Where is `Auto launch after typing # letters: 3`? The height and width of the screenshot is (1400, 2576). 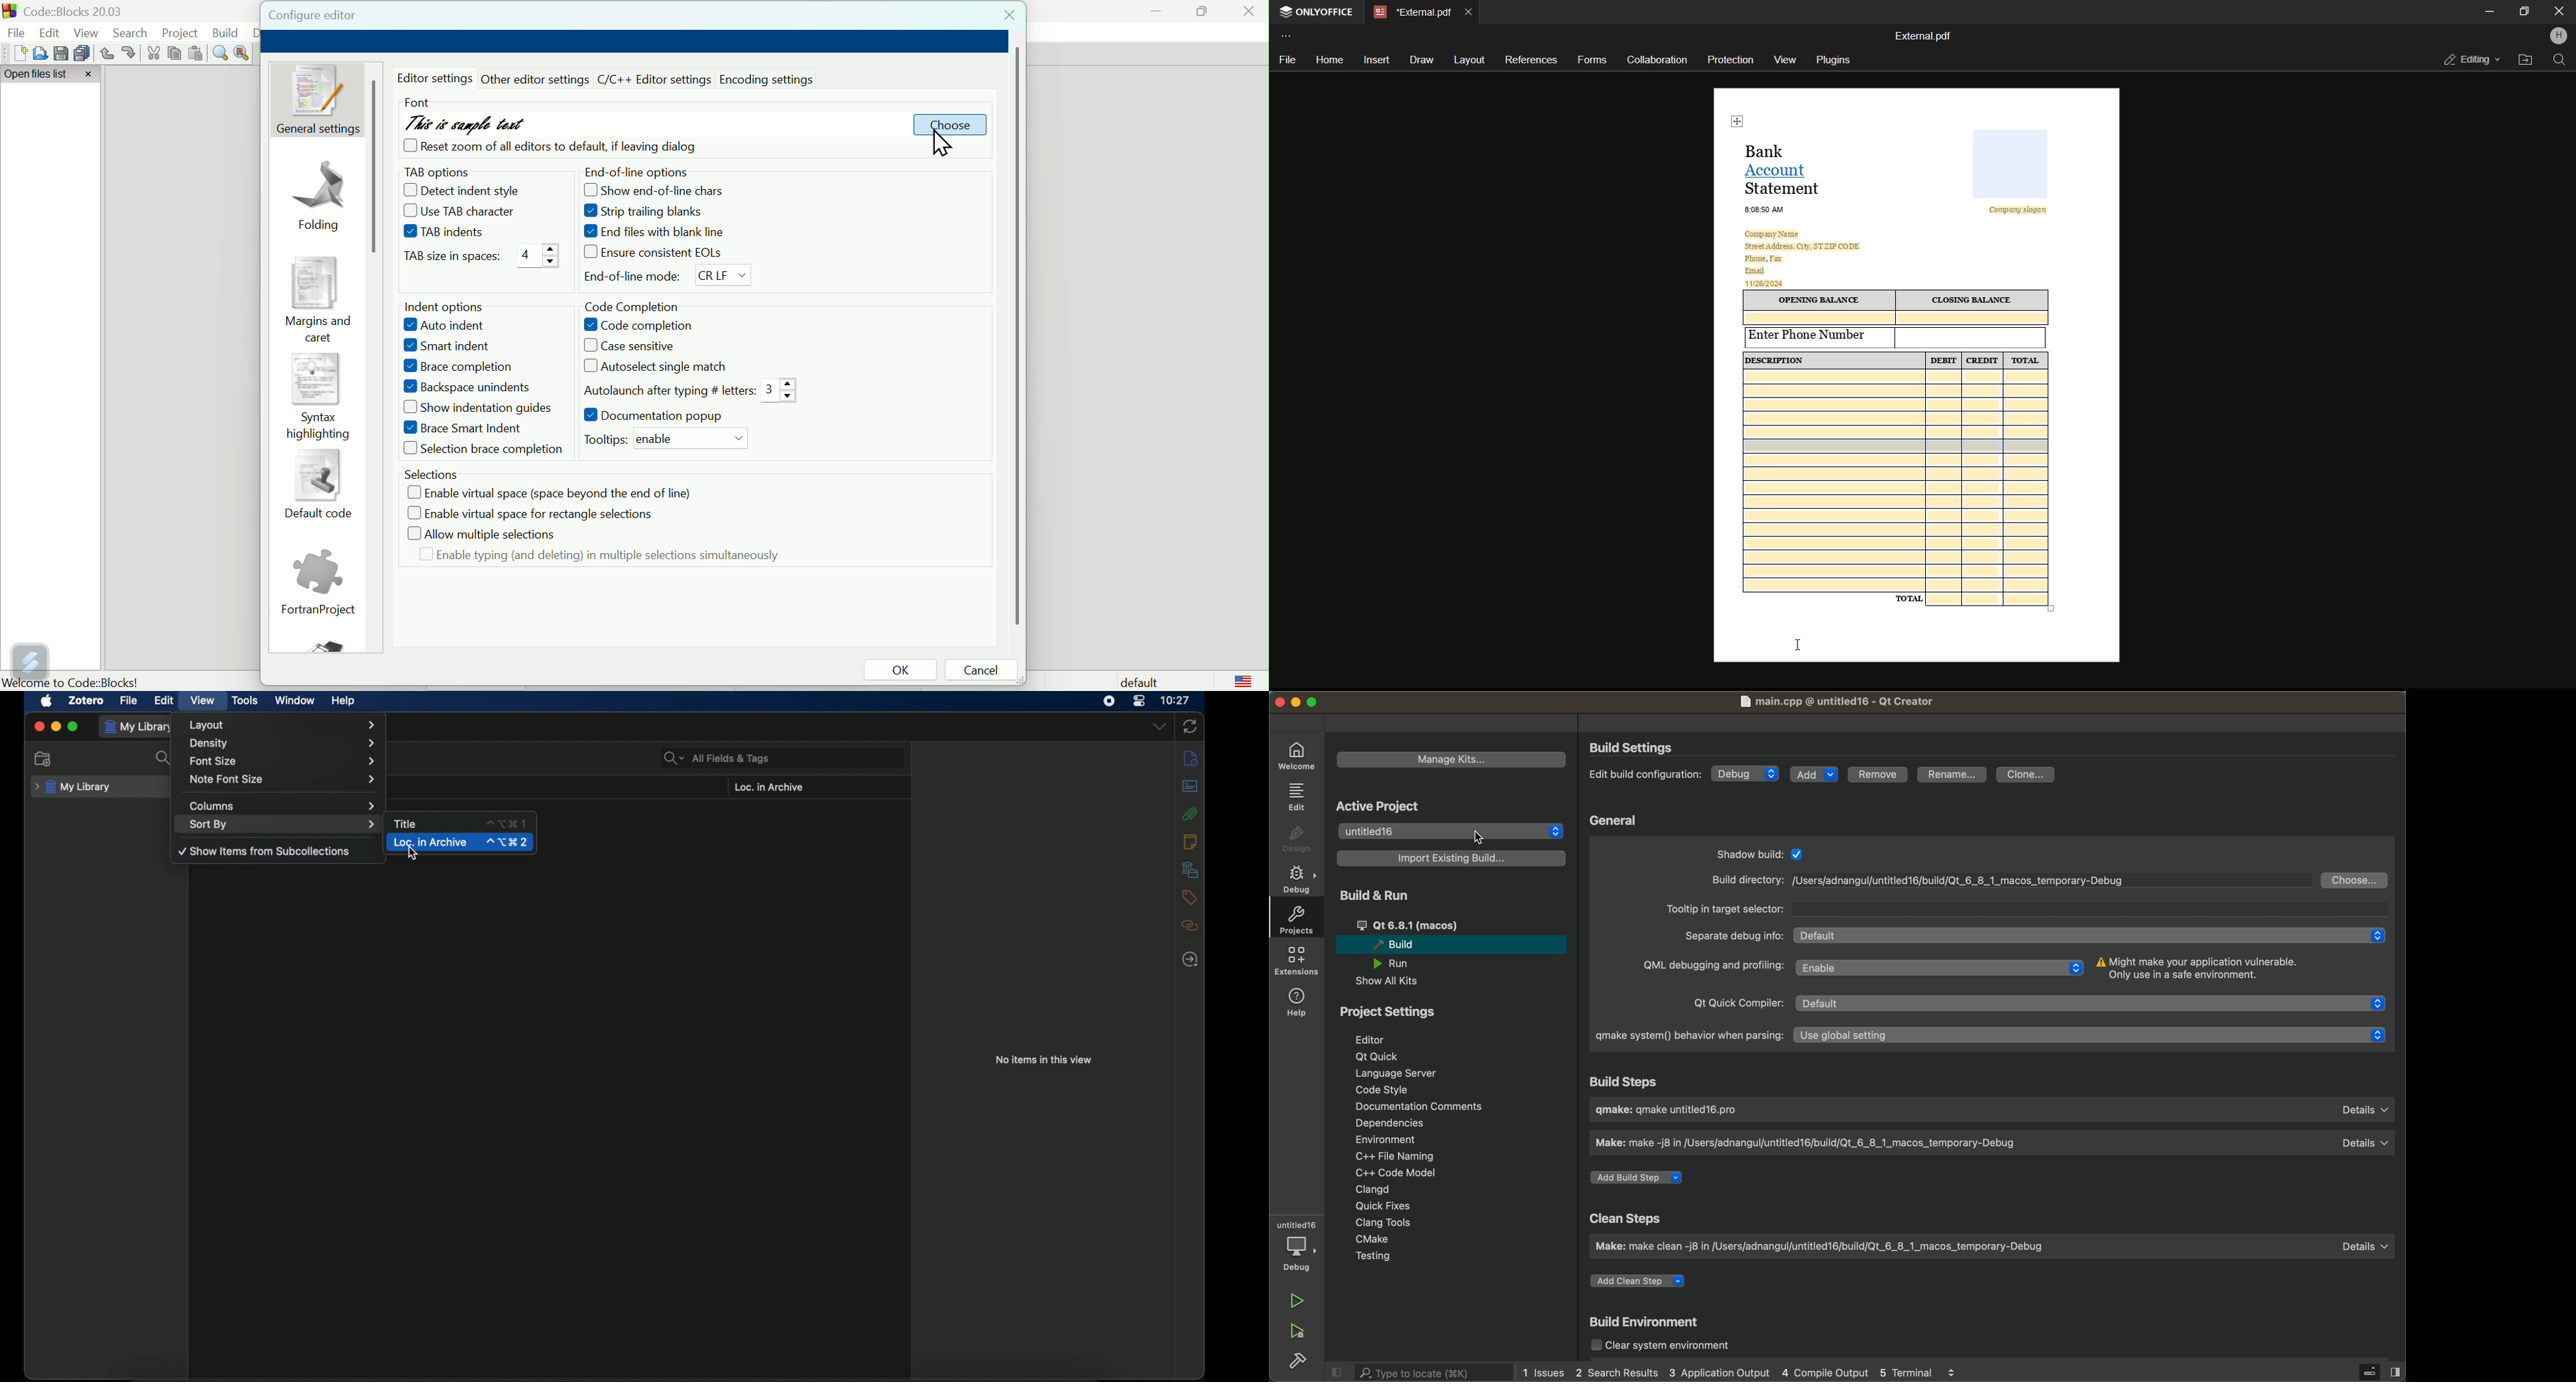 Auto launch after typing # letters: 3 is located at coordinates (667, 390).